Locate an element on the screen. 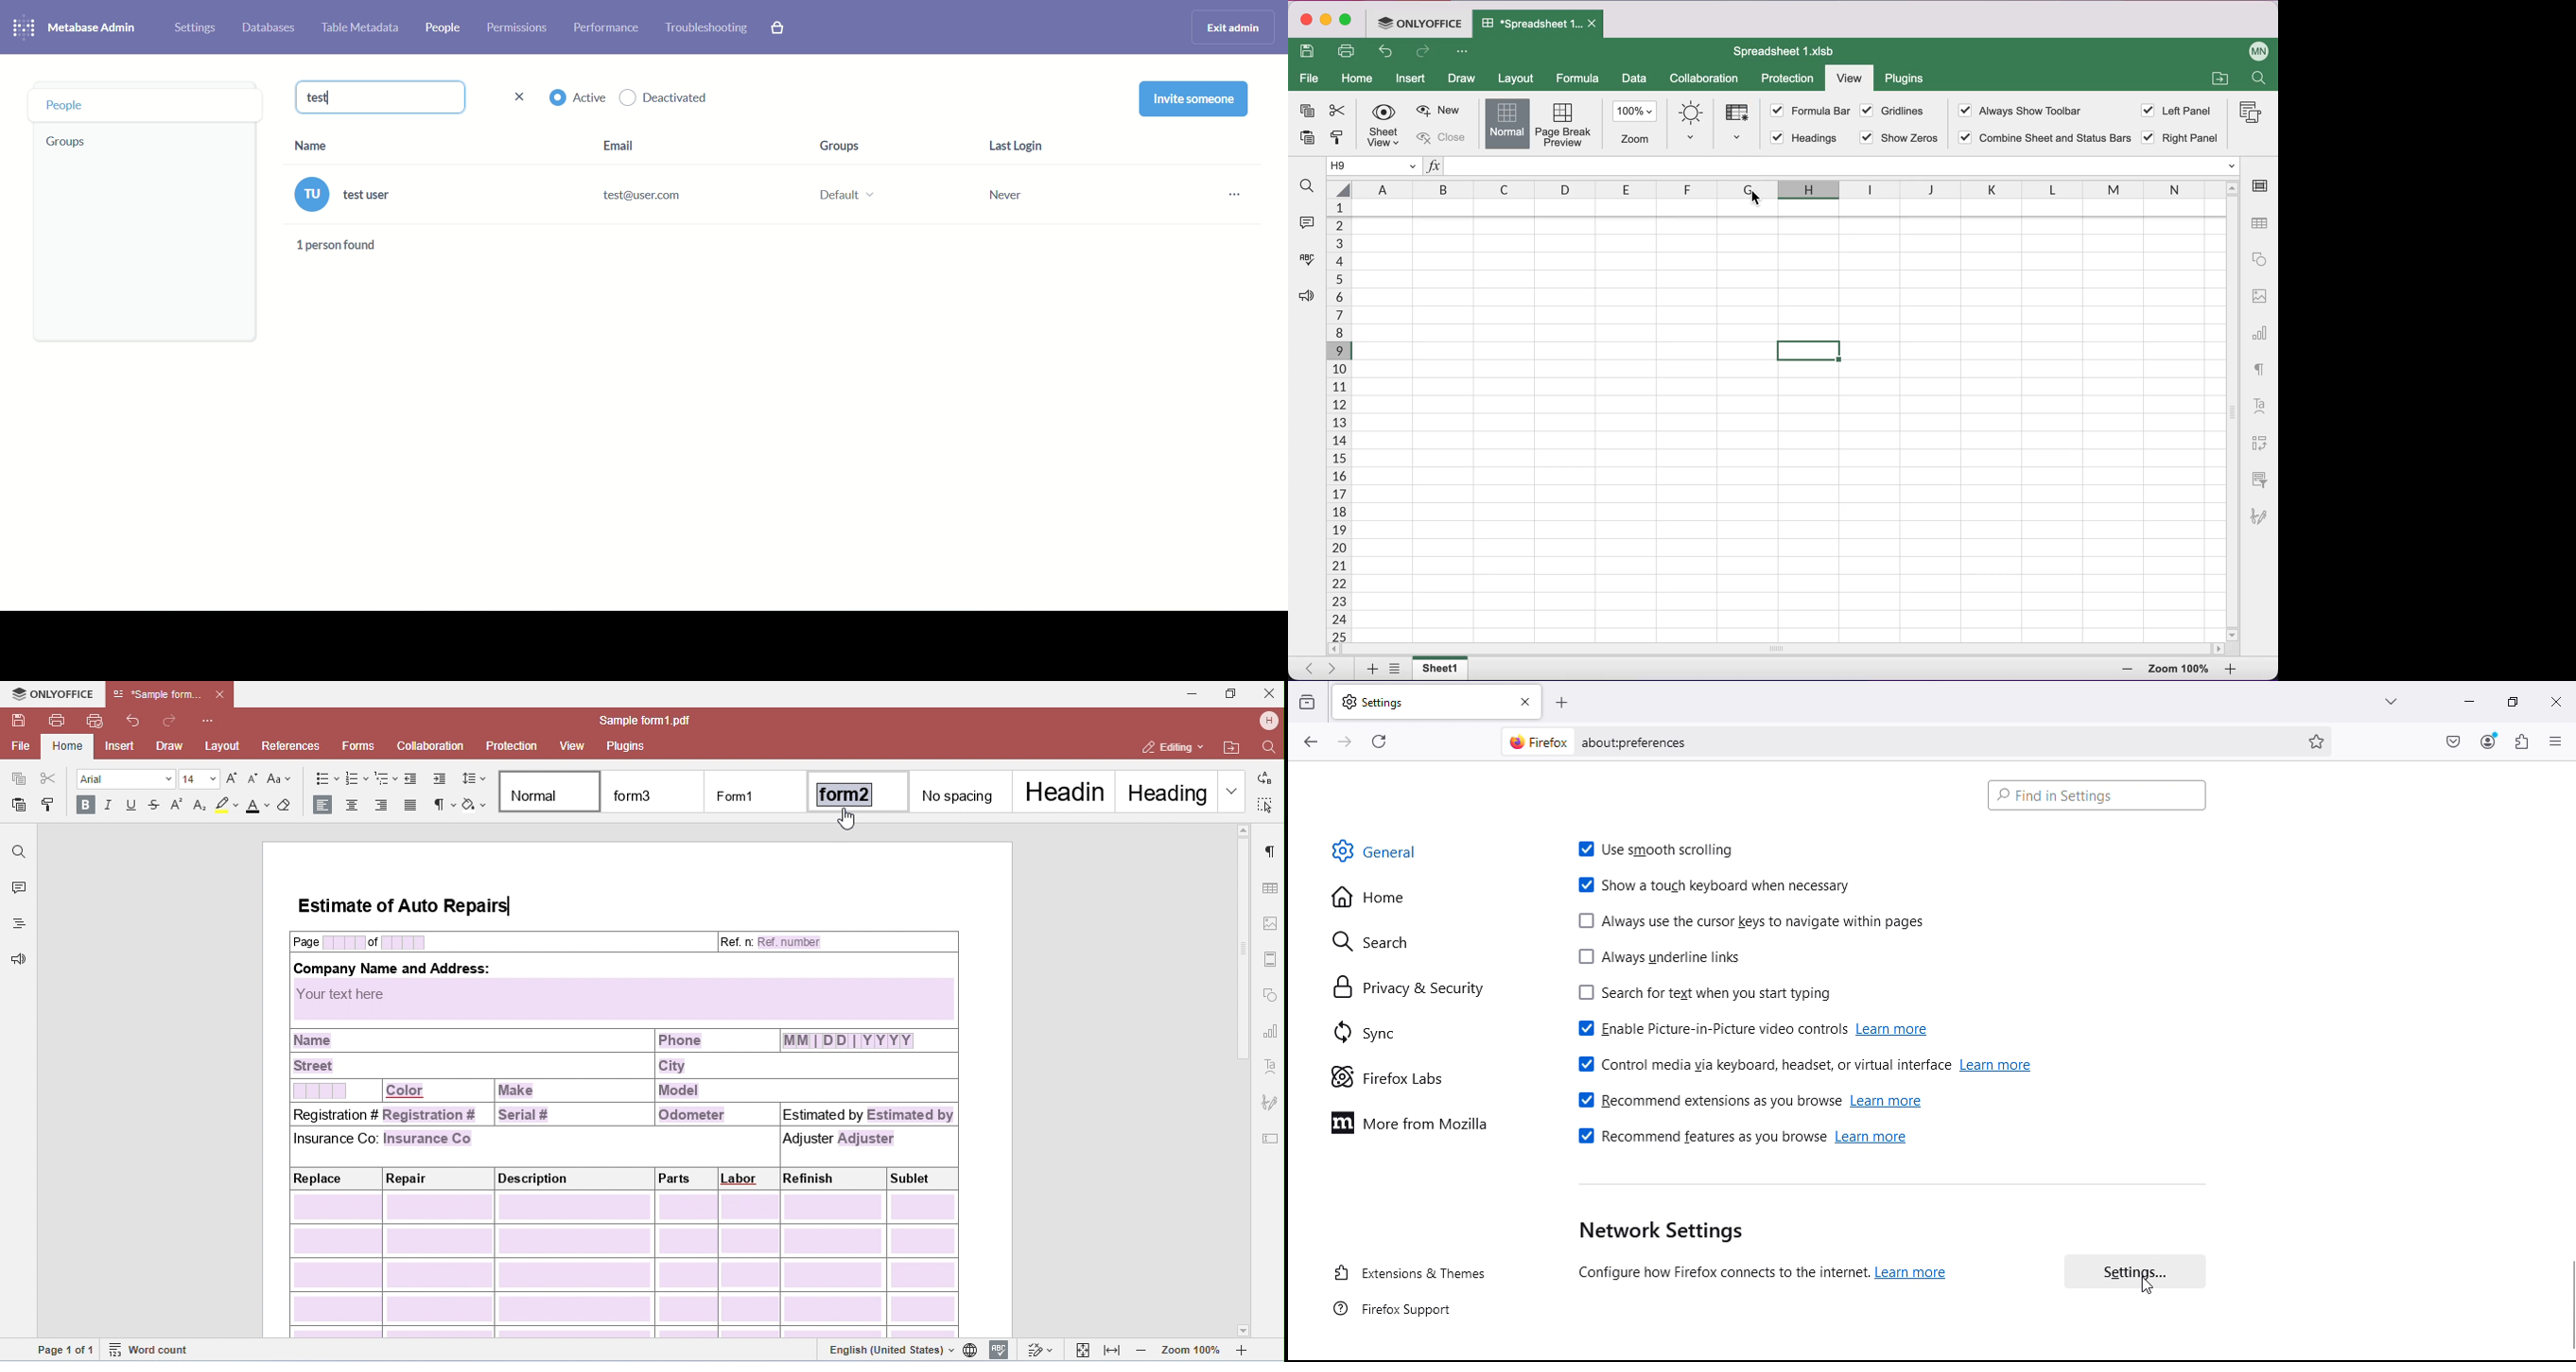  protection is located at coordinates (1788, 79).